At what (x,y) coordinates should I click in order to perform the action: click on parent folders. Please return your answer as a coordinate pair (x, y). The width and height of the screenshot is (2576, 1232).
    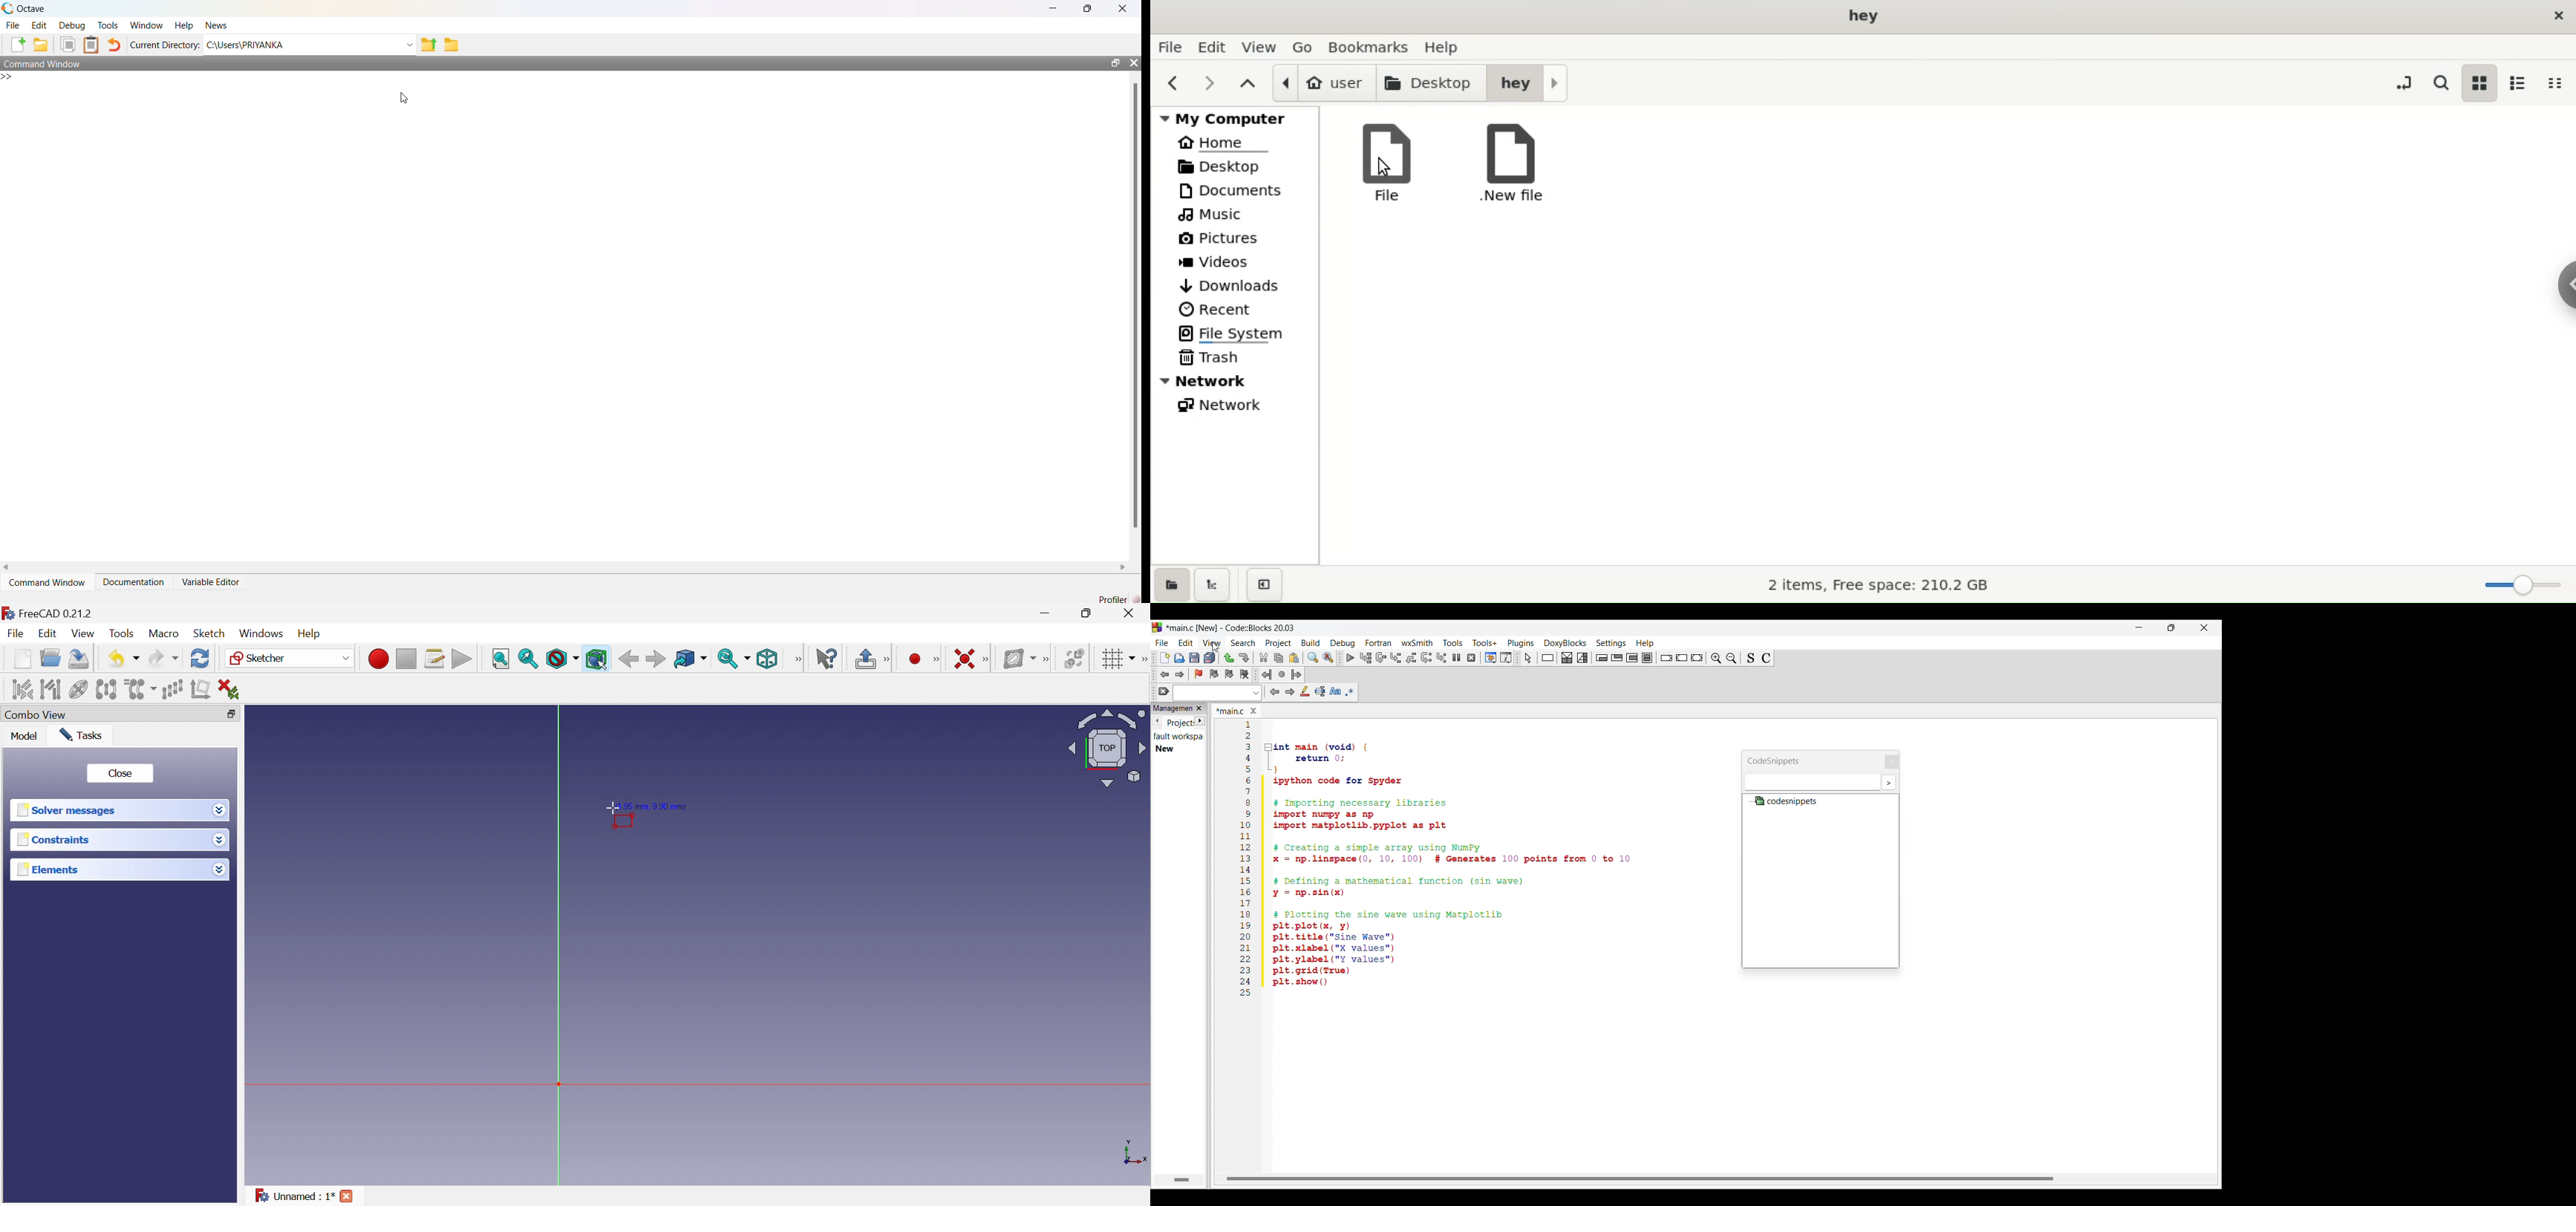
    Looking at the image, I should click on (1249, 85).